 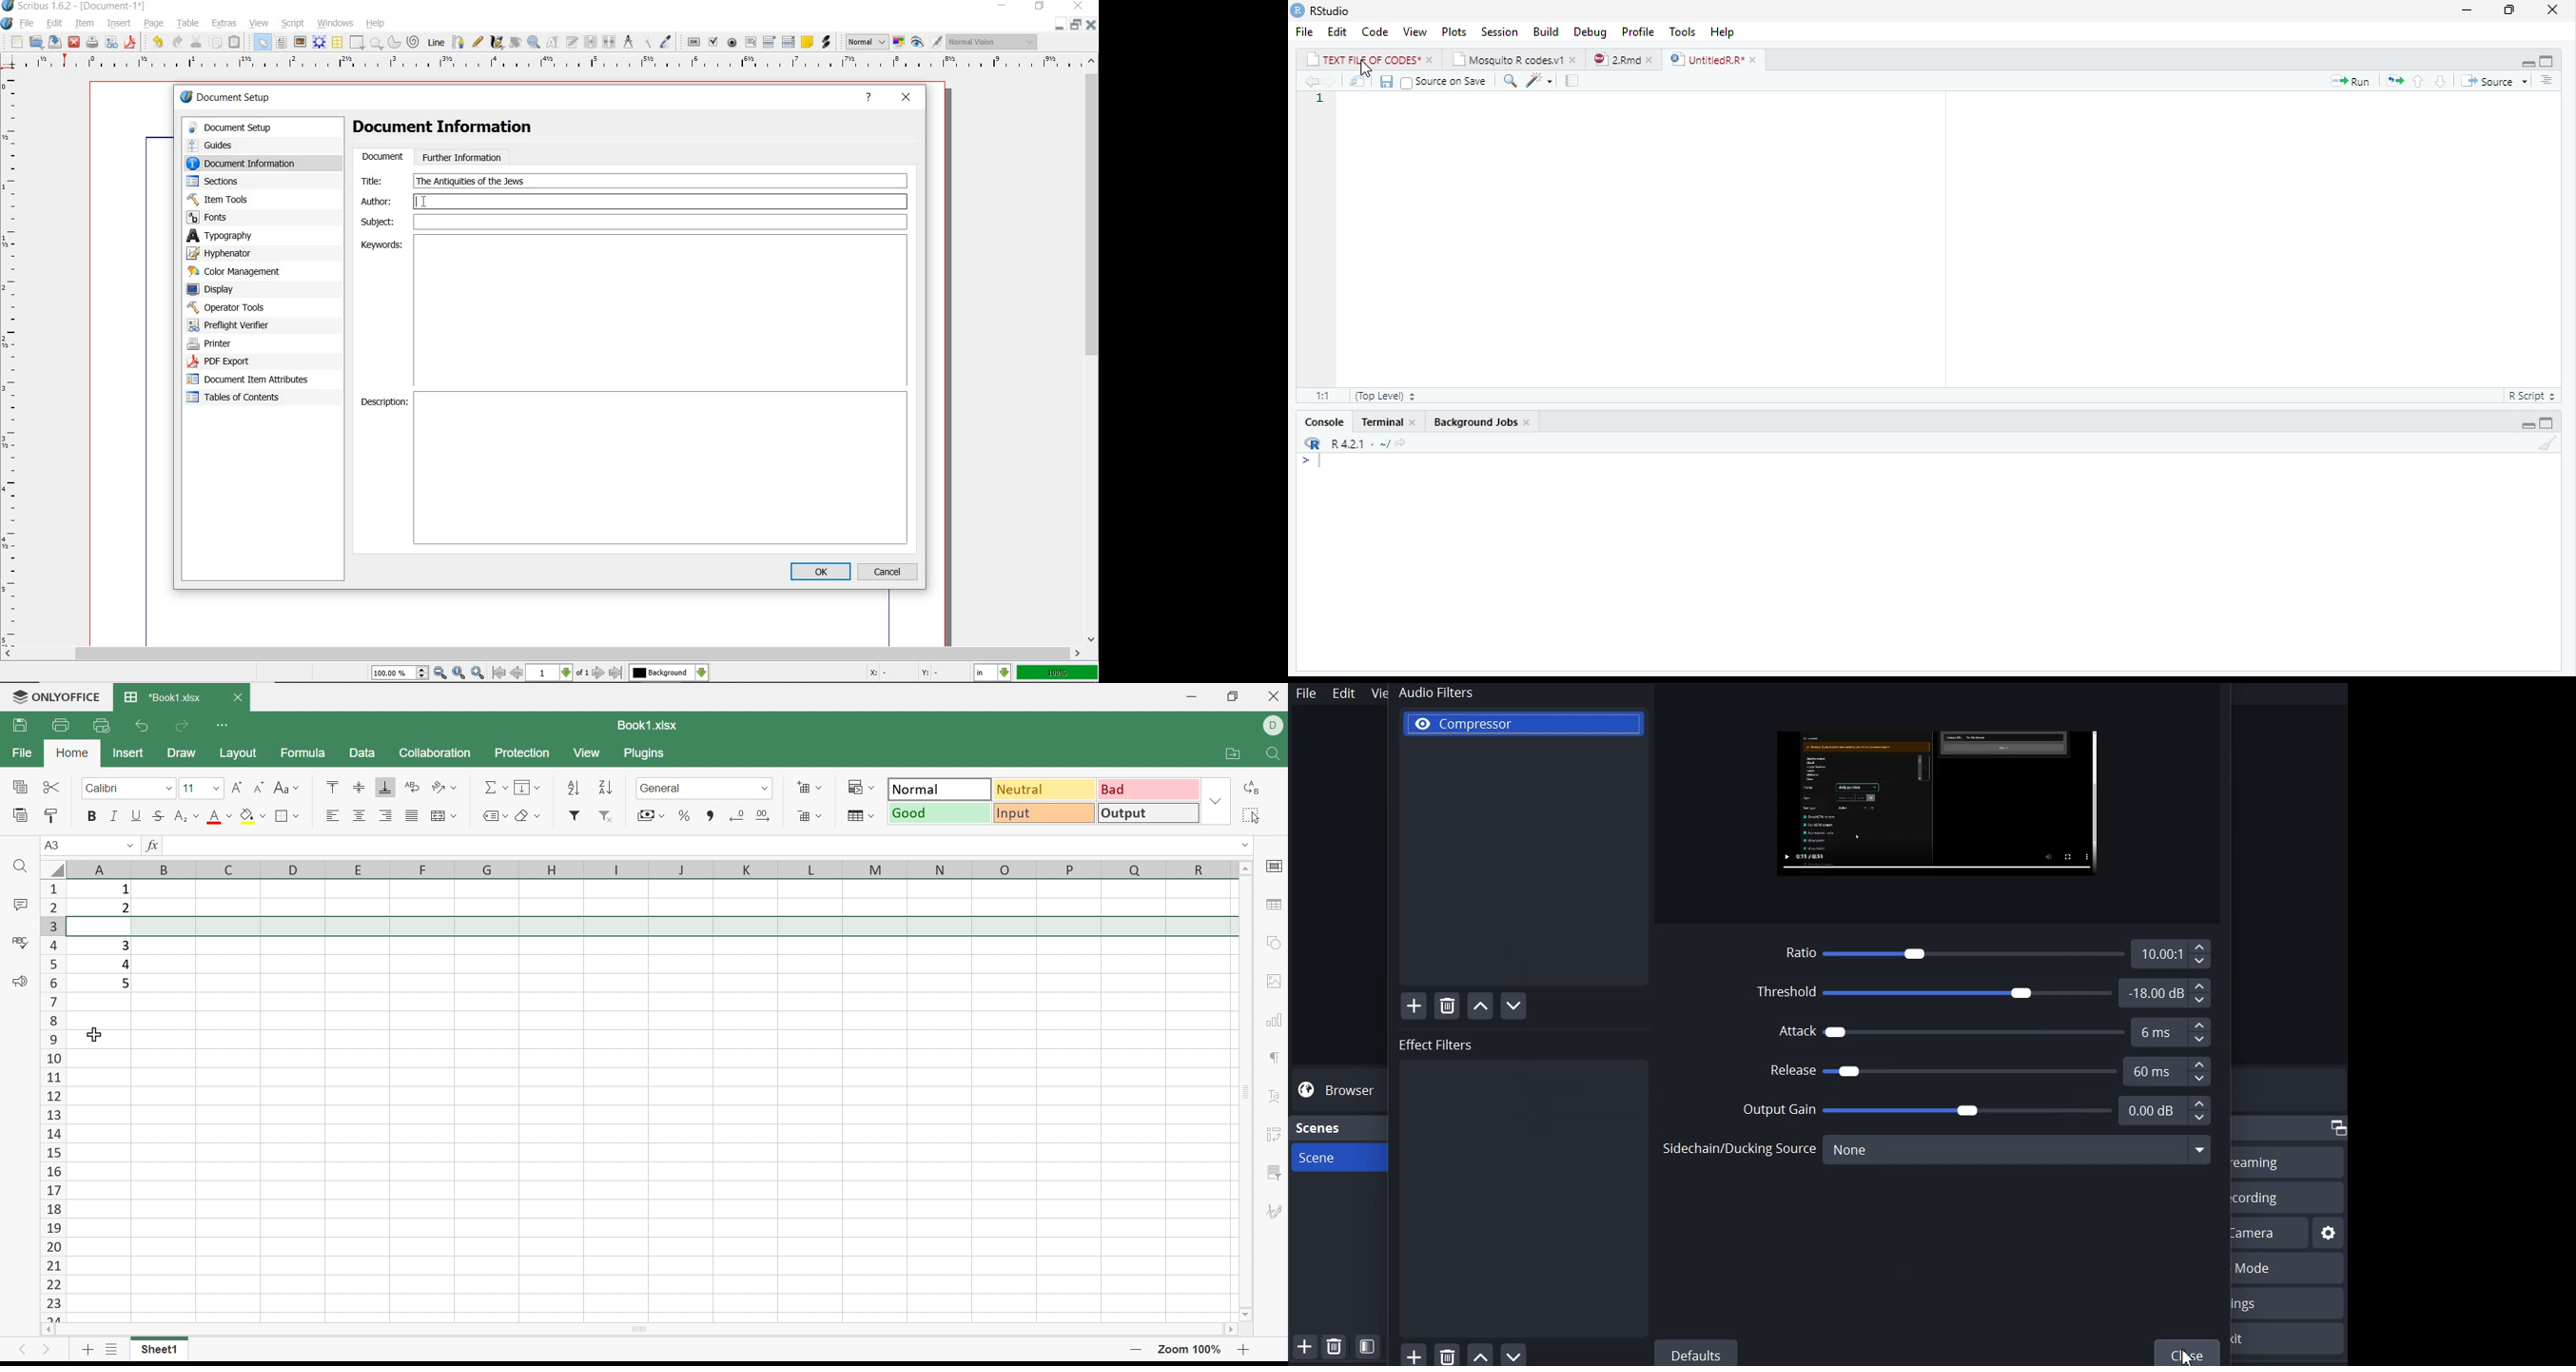 What do you see at coordinates (523, 785) in the screenshot?
I see `Fill` at bounding box center [523, 785].